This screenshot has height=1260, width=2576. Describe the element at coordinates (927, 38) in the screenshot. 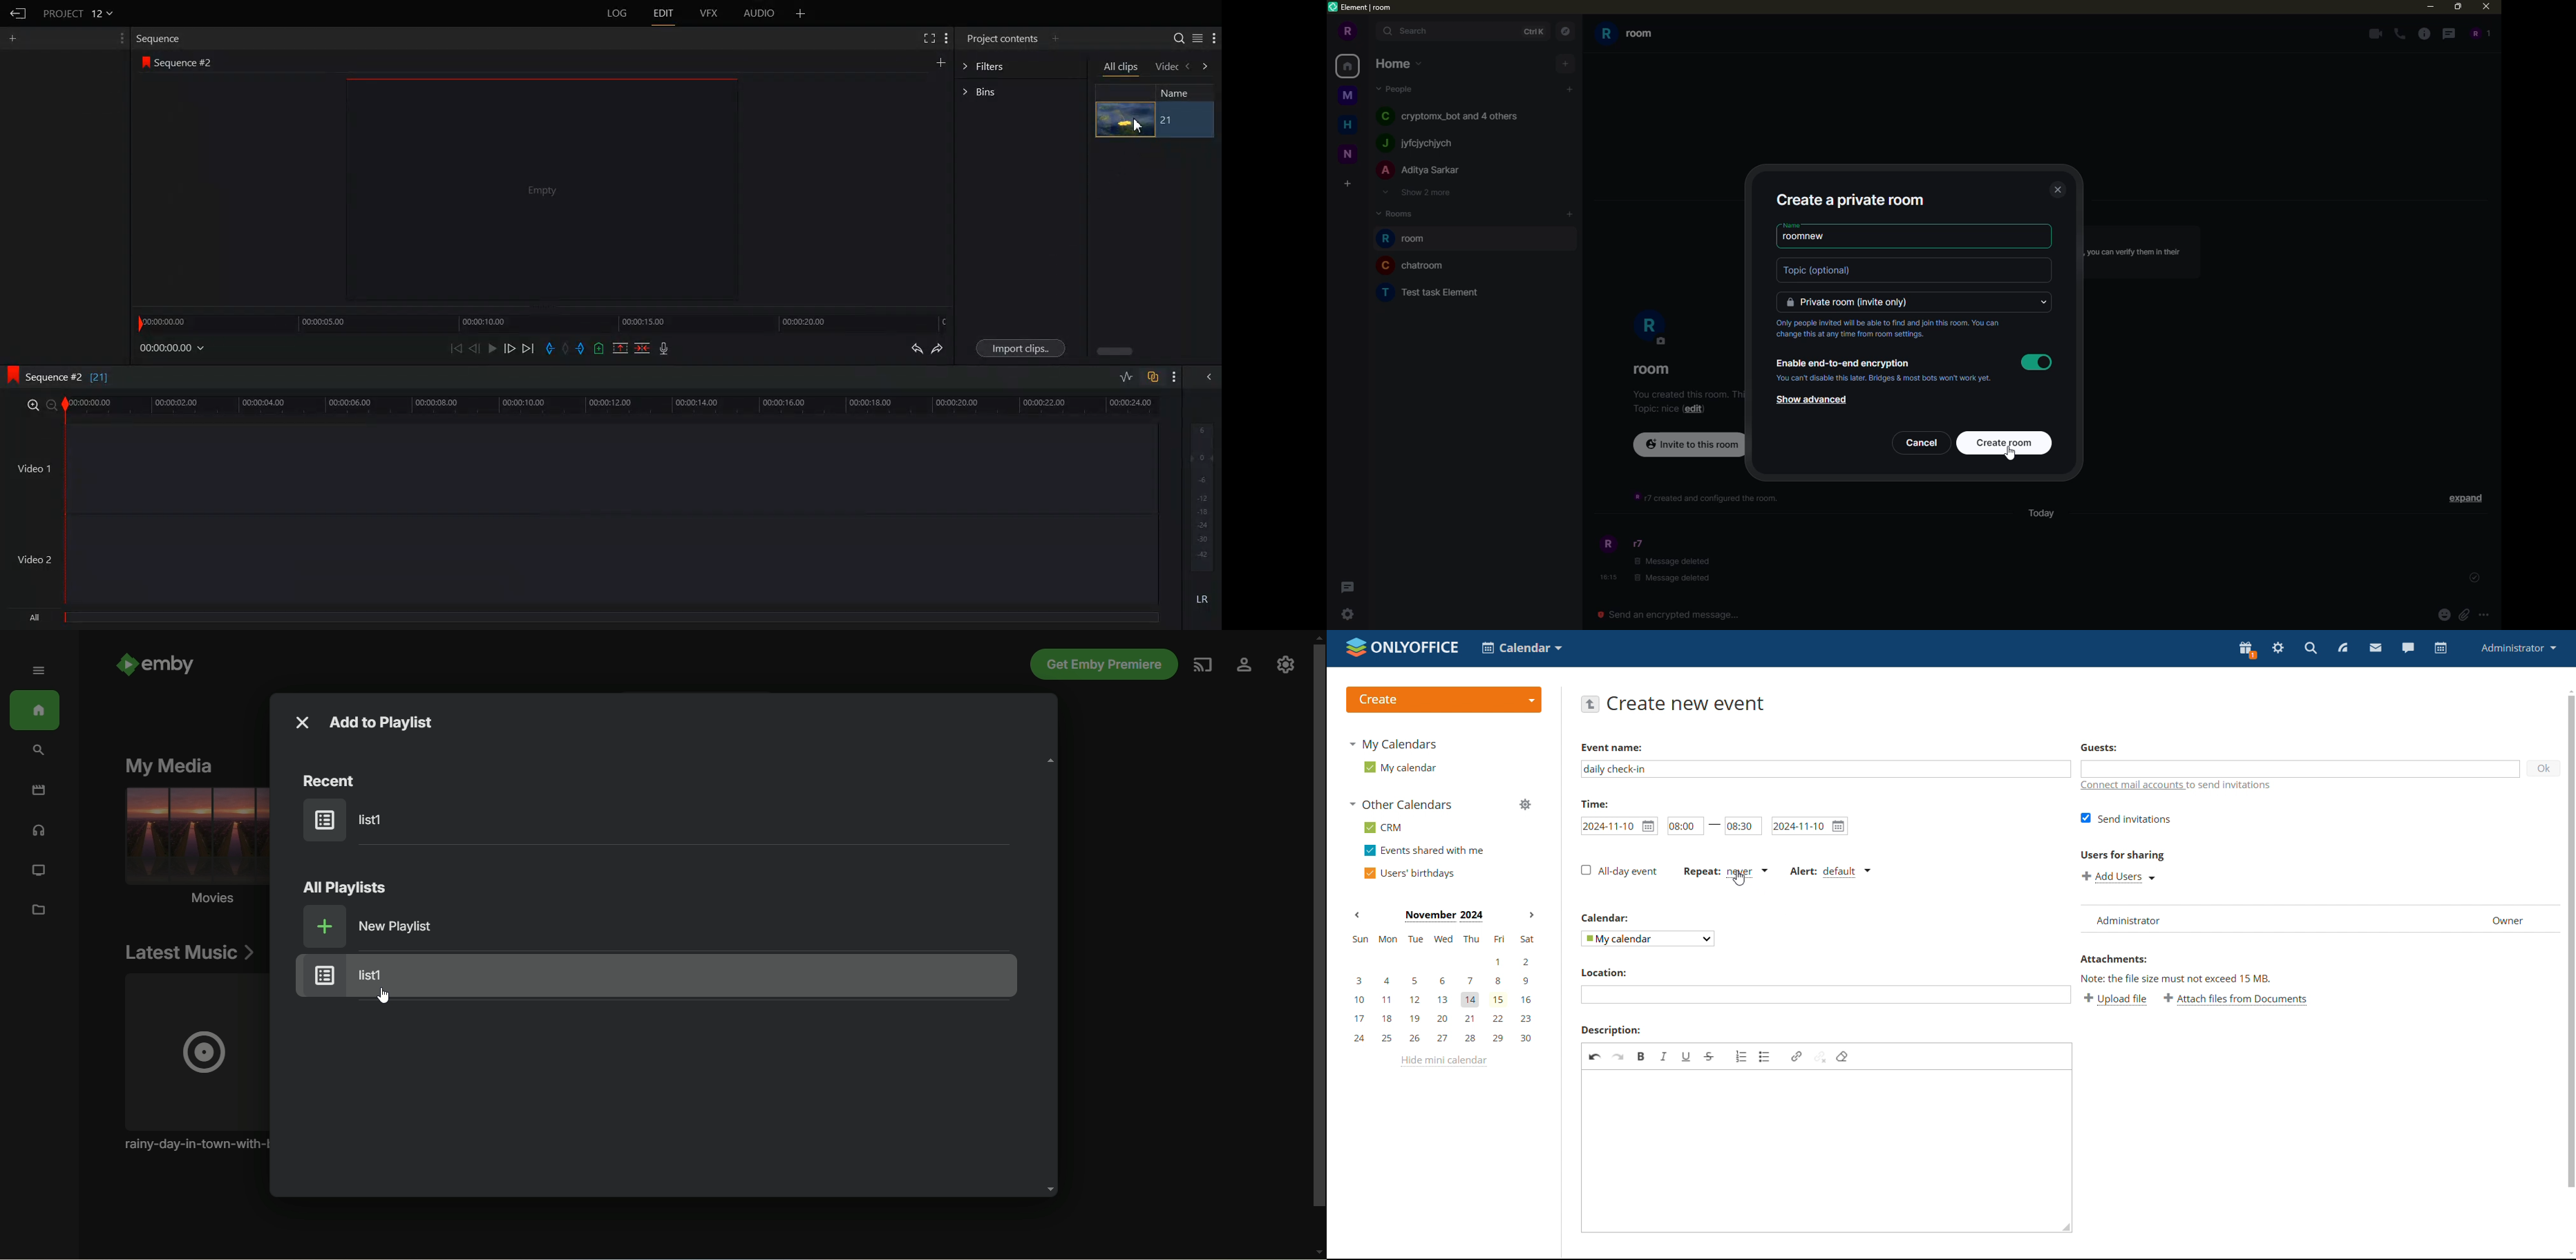

I see `Full screen` at that location.